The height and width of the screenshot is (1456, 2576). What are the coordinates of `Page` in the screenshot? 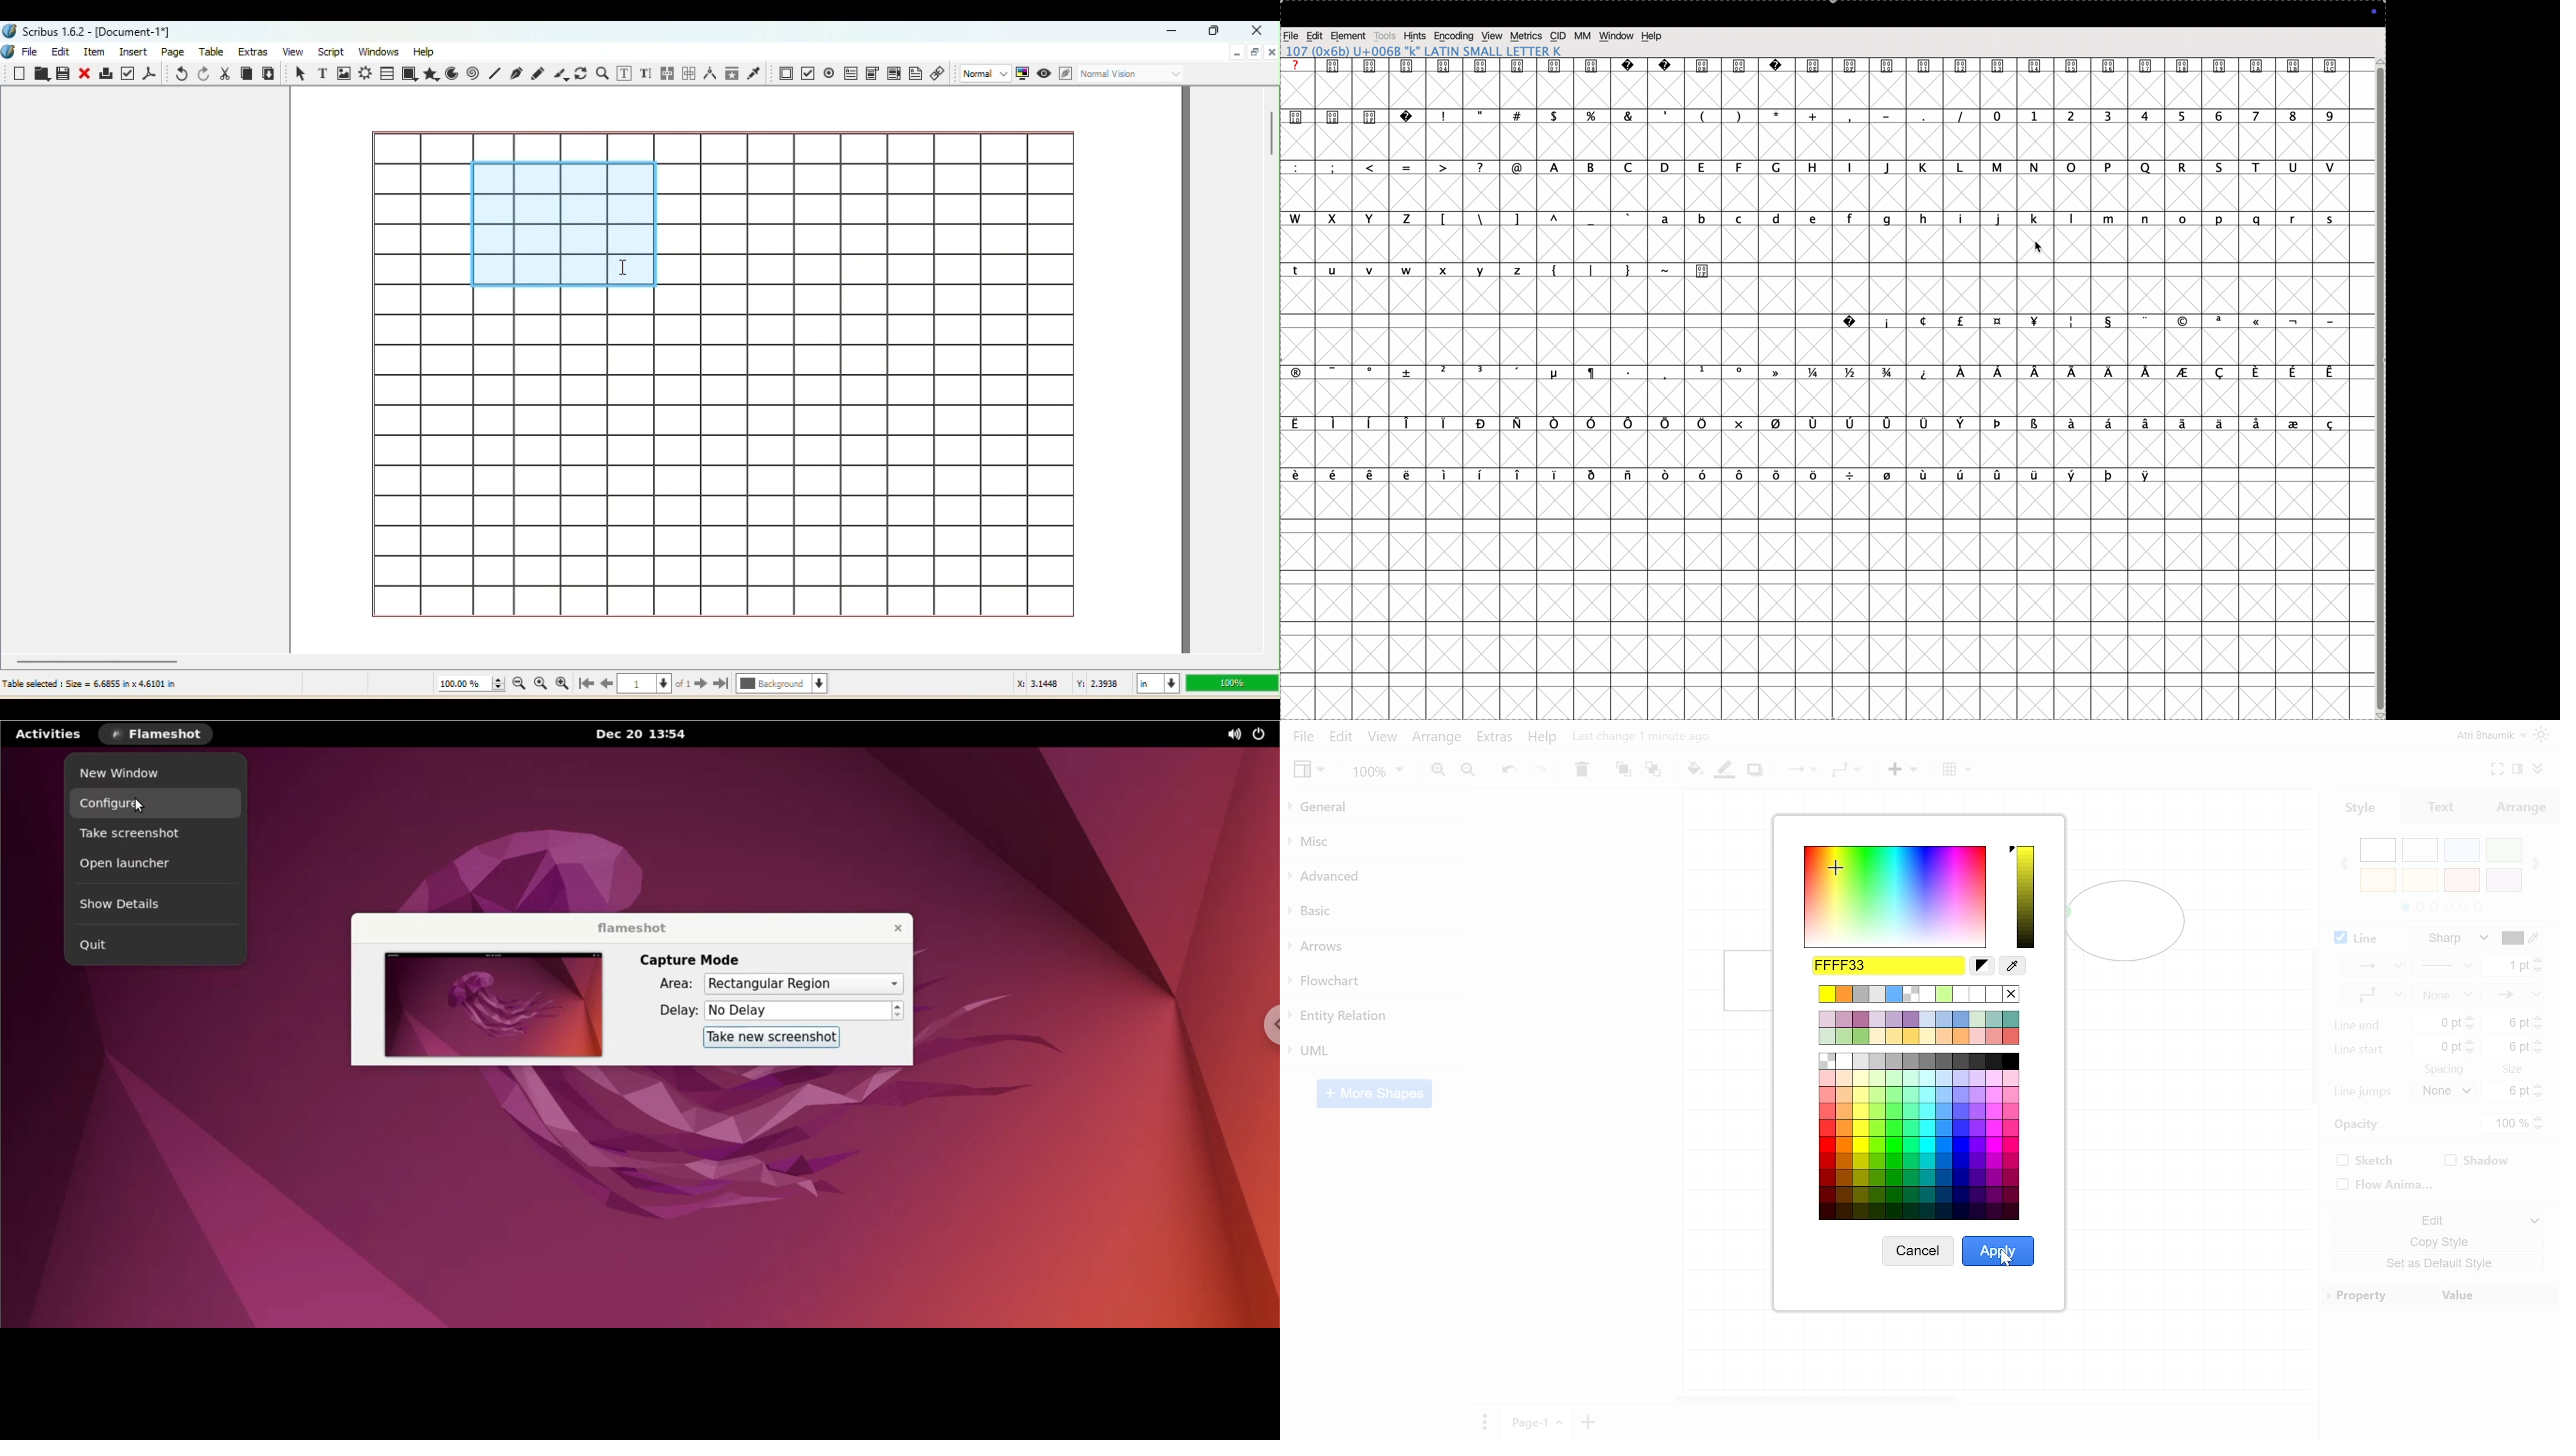 It's located at (175, 51).